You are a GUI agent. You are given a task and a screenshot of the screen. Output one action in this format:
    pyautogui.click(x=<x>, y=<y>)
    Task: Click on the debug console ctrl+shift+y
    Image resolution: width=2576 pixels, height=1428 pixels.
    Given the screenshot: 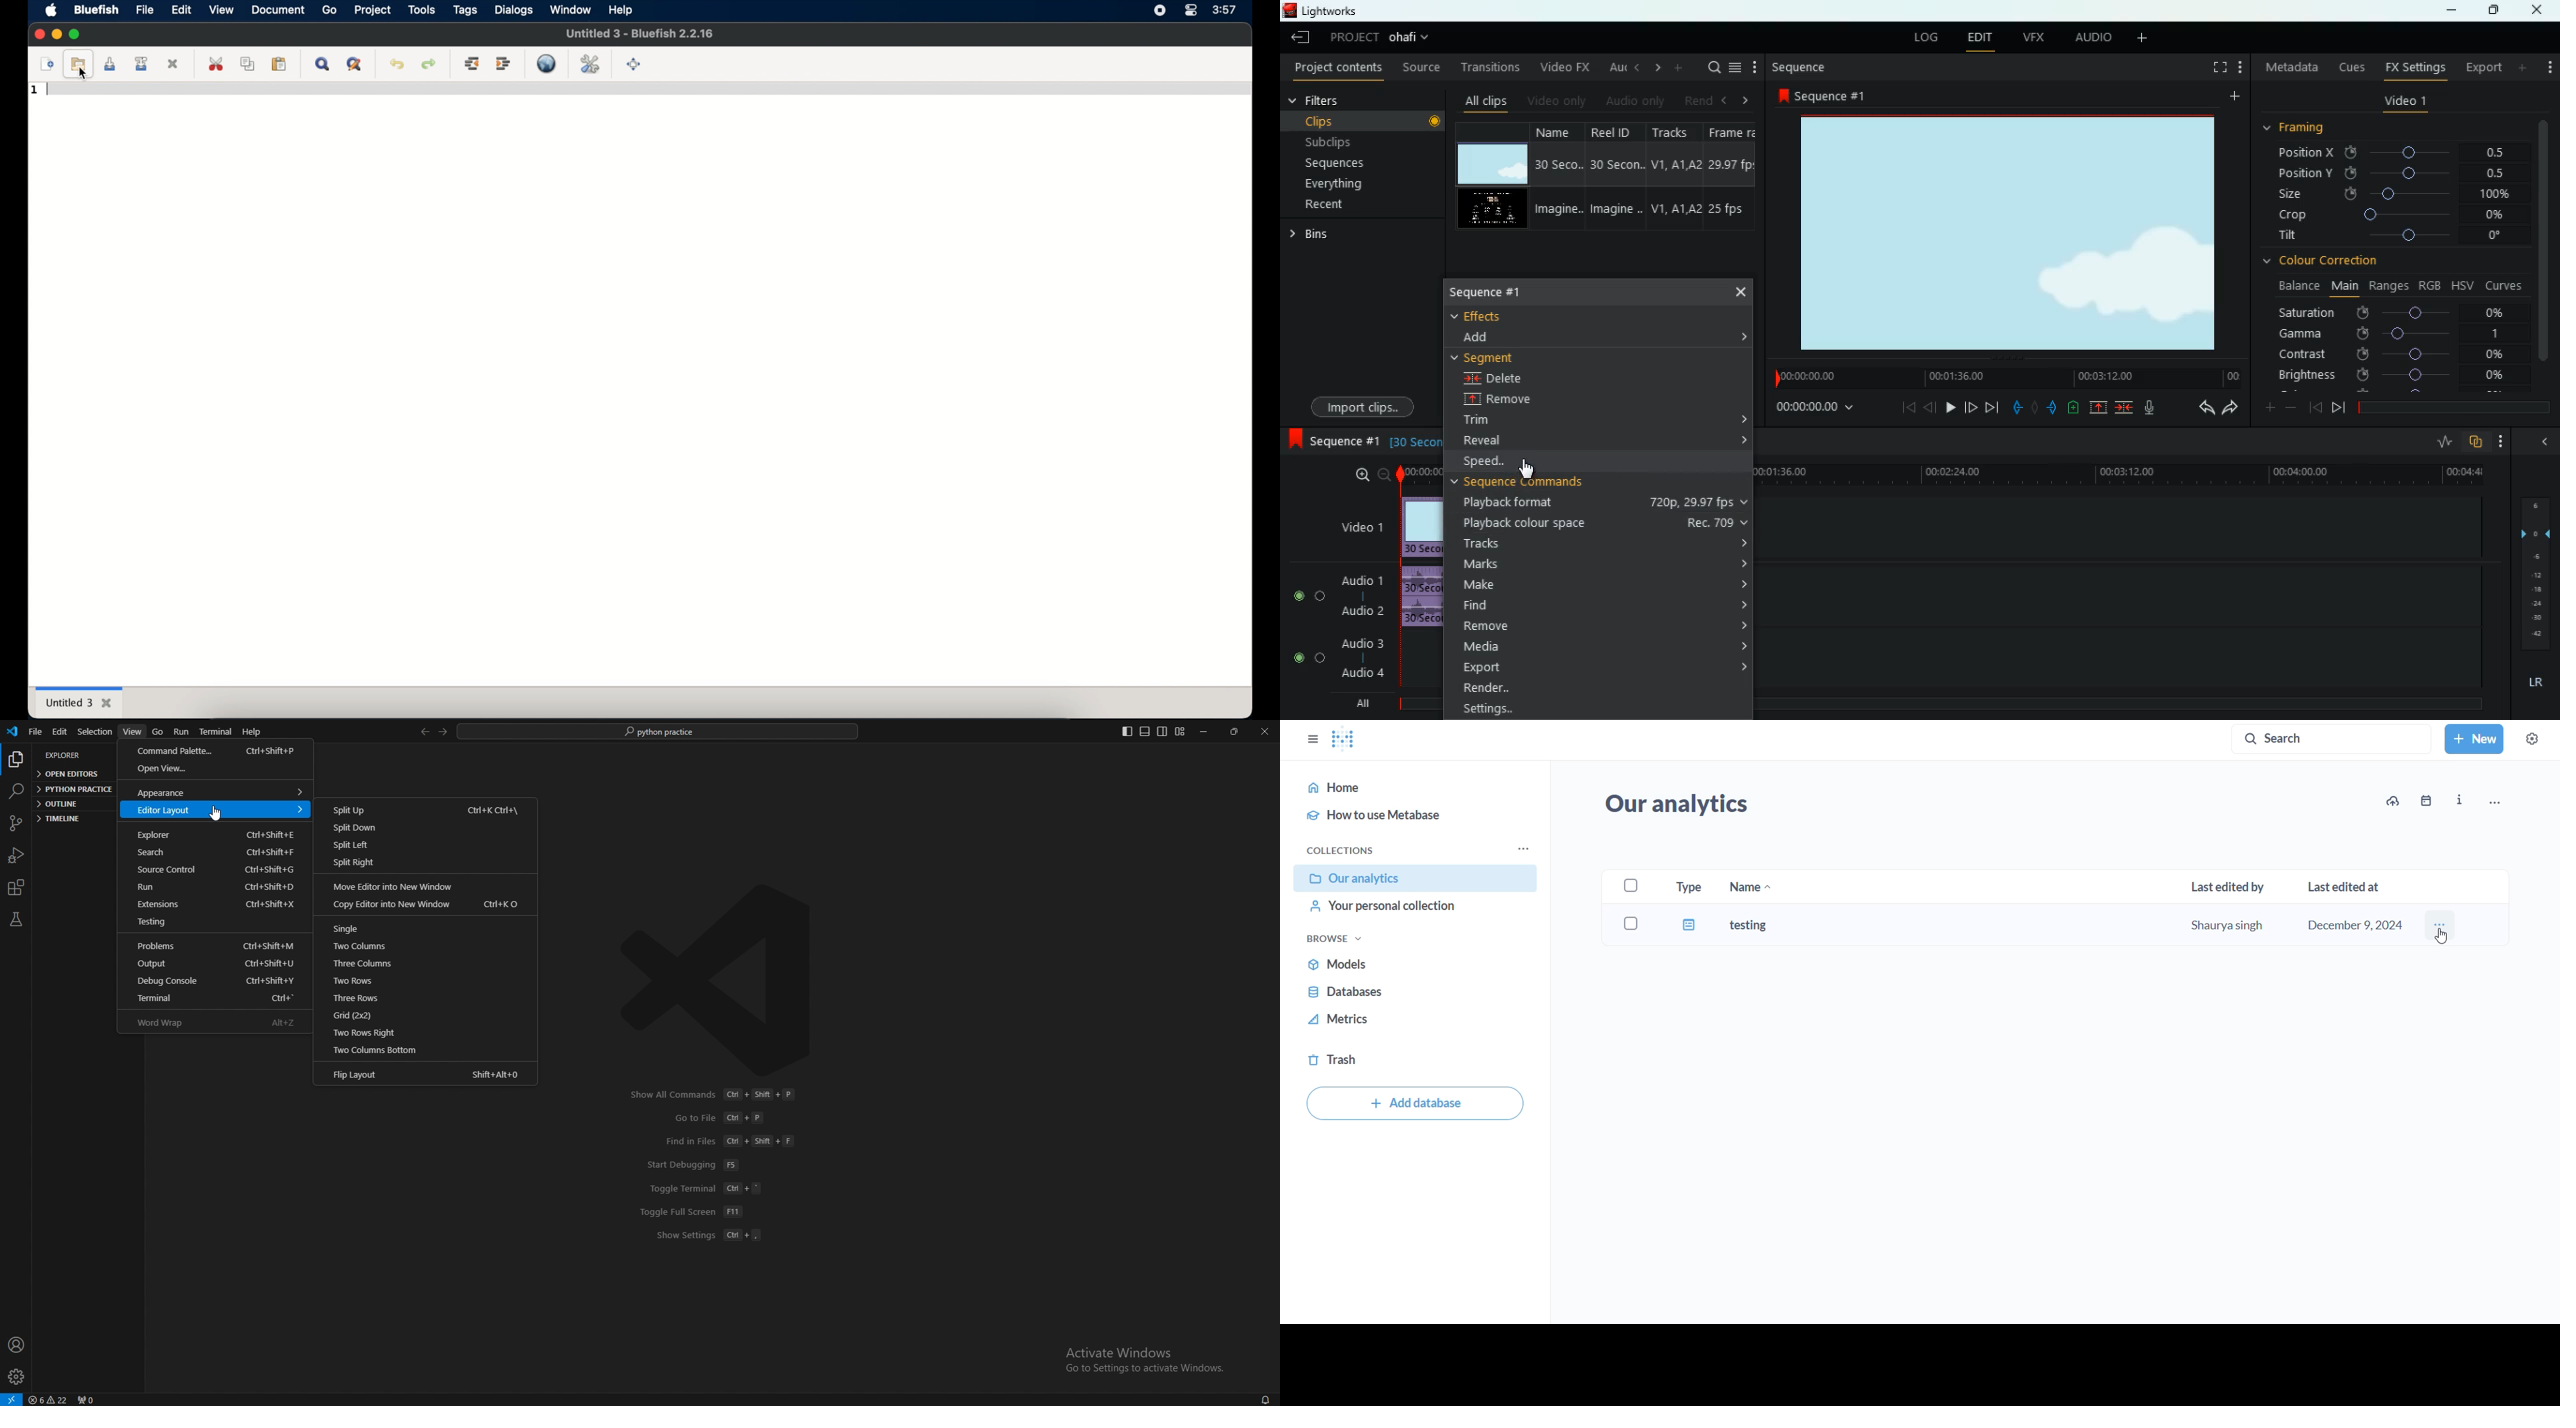 What is the action you would take?
    pyautogui.click(x=213, y=981)
    